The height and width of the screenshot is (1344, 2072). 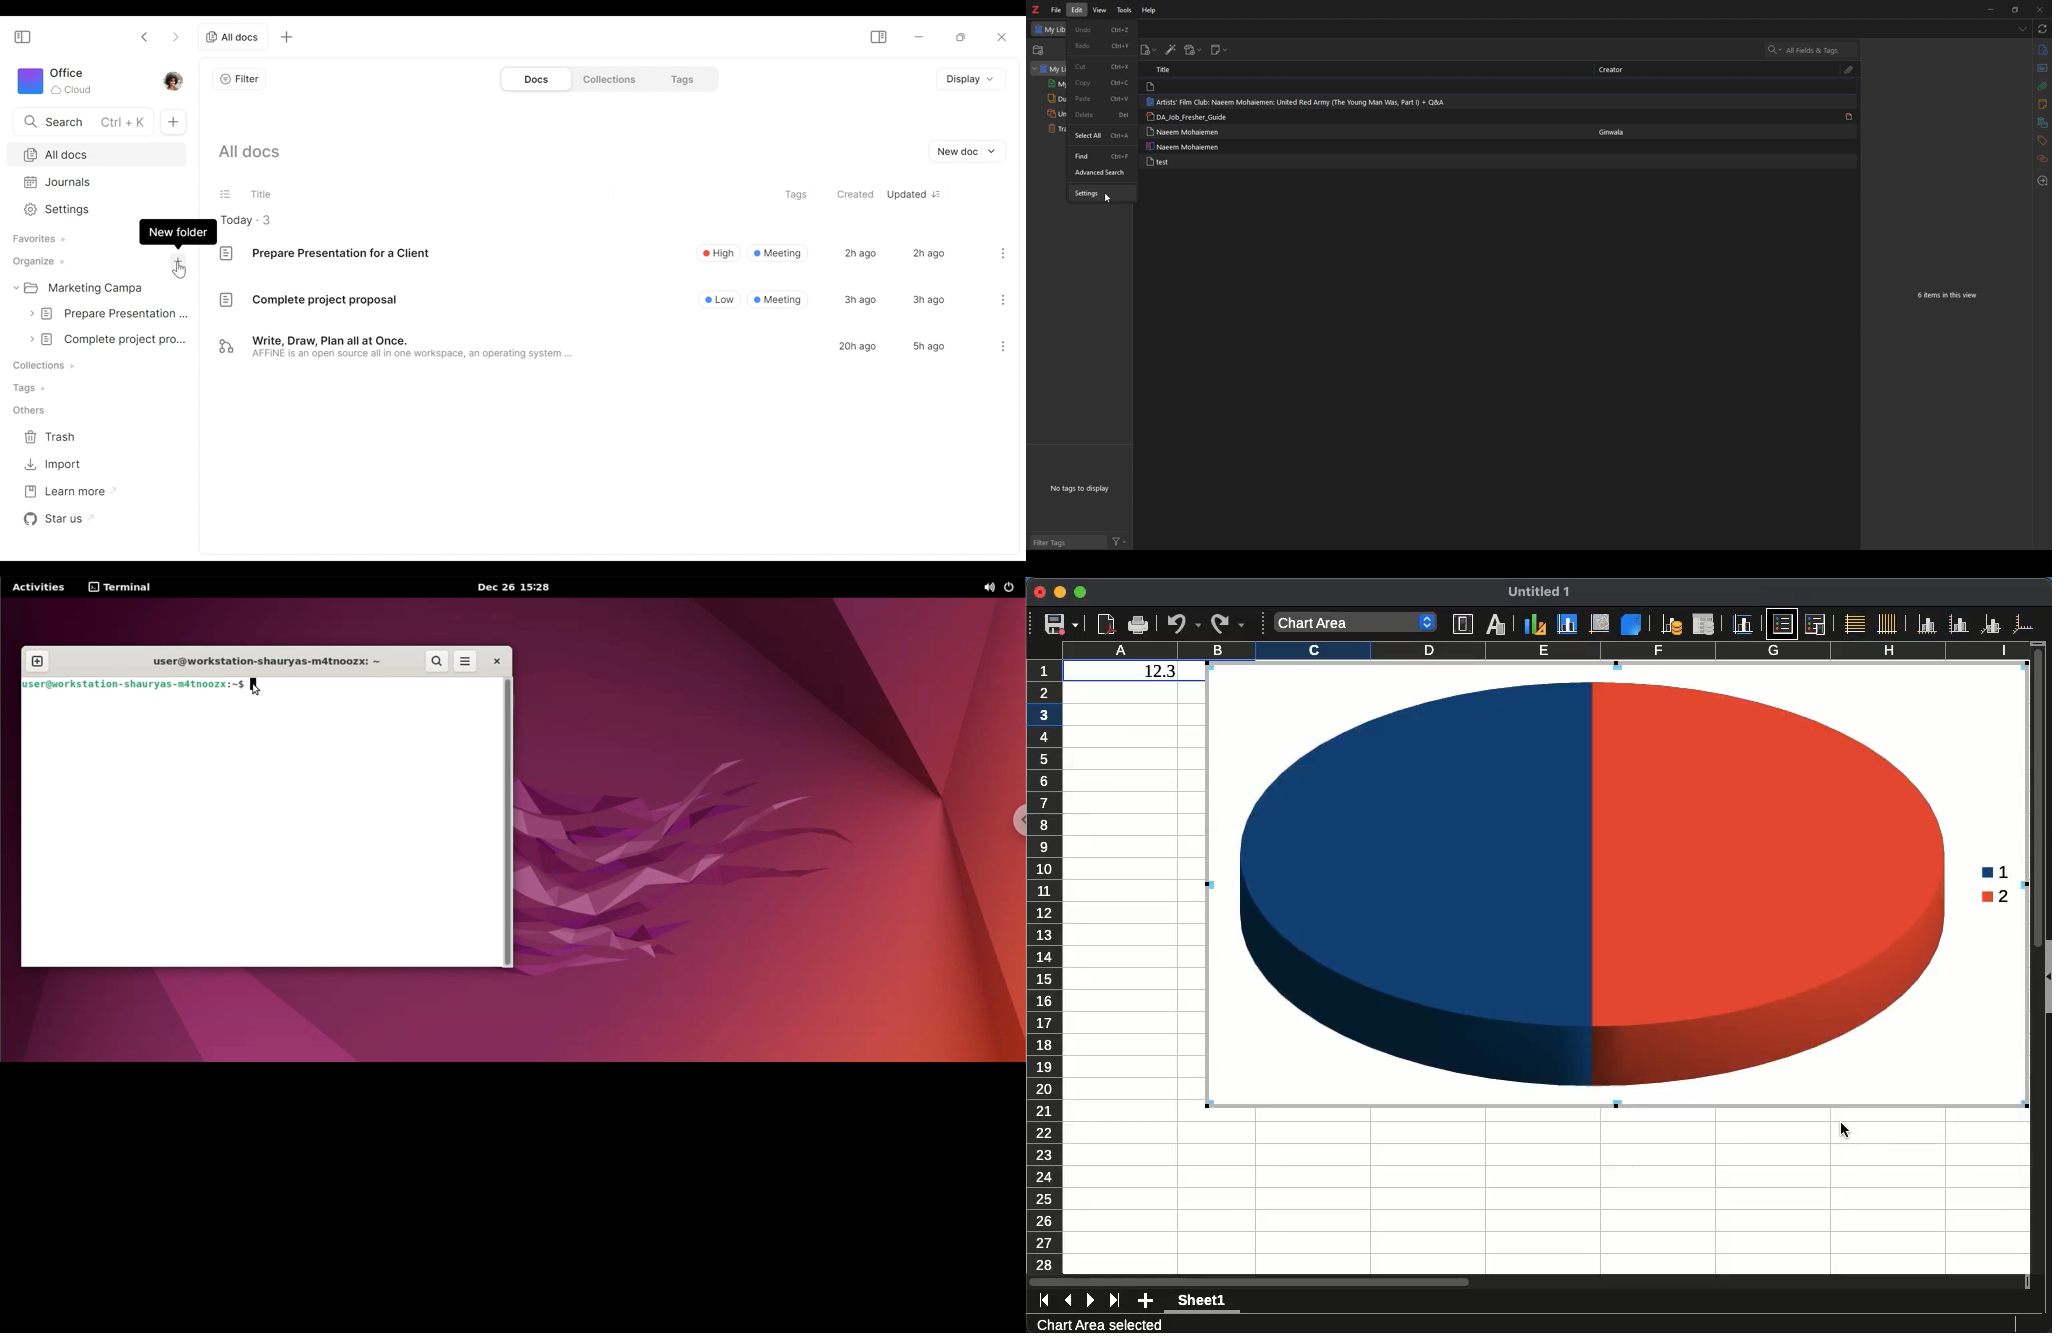 I want to click on Save options, so click(x=1062, y=624).